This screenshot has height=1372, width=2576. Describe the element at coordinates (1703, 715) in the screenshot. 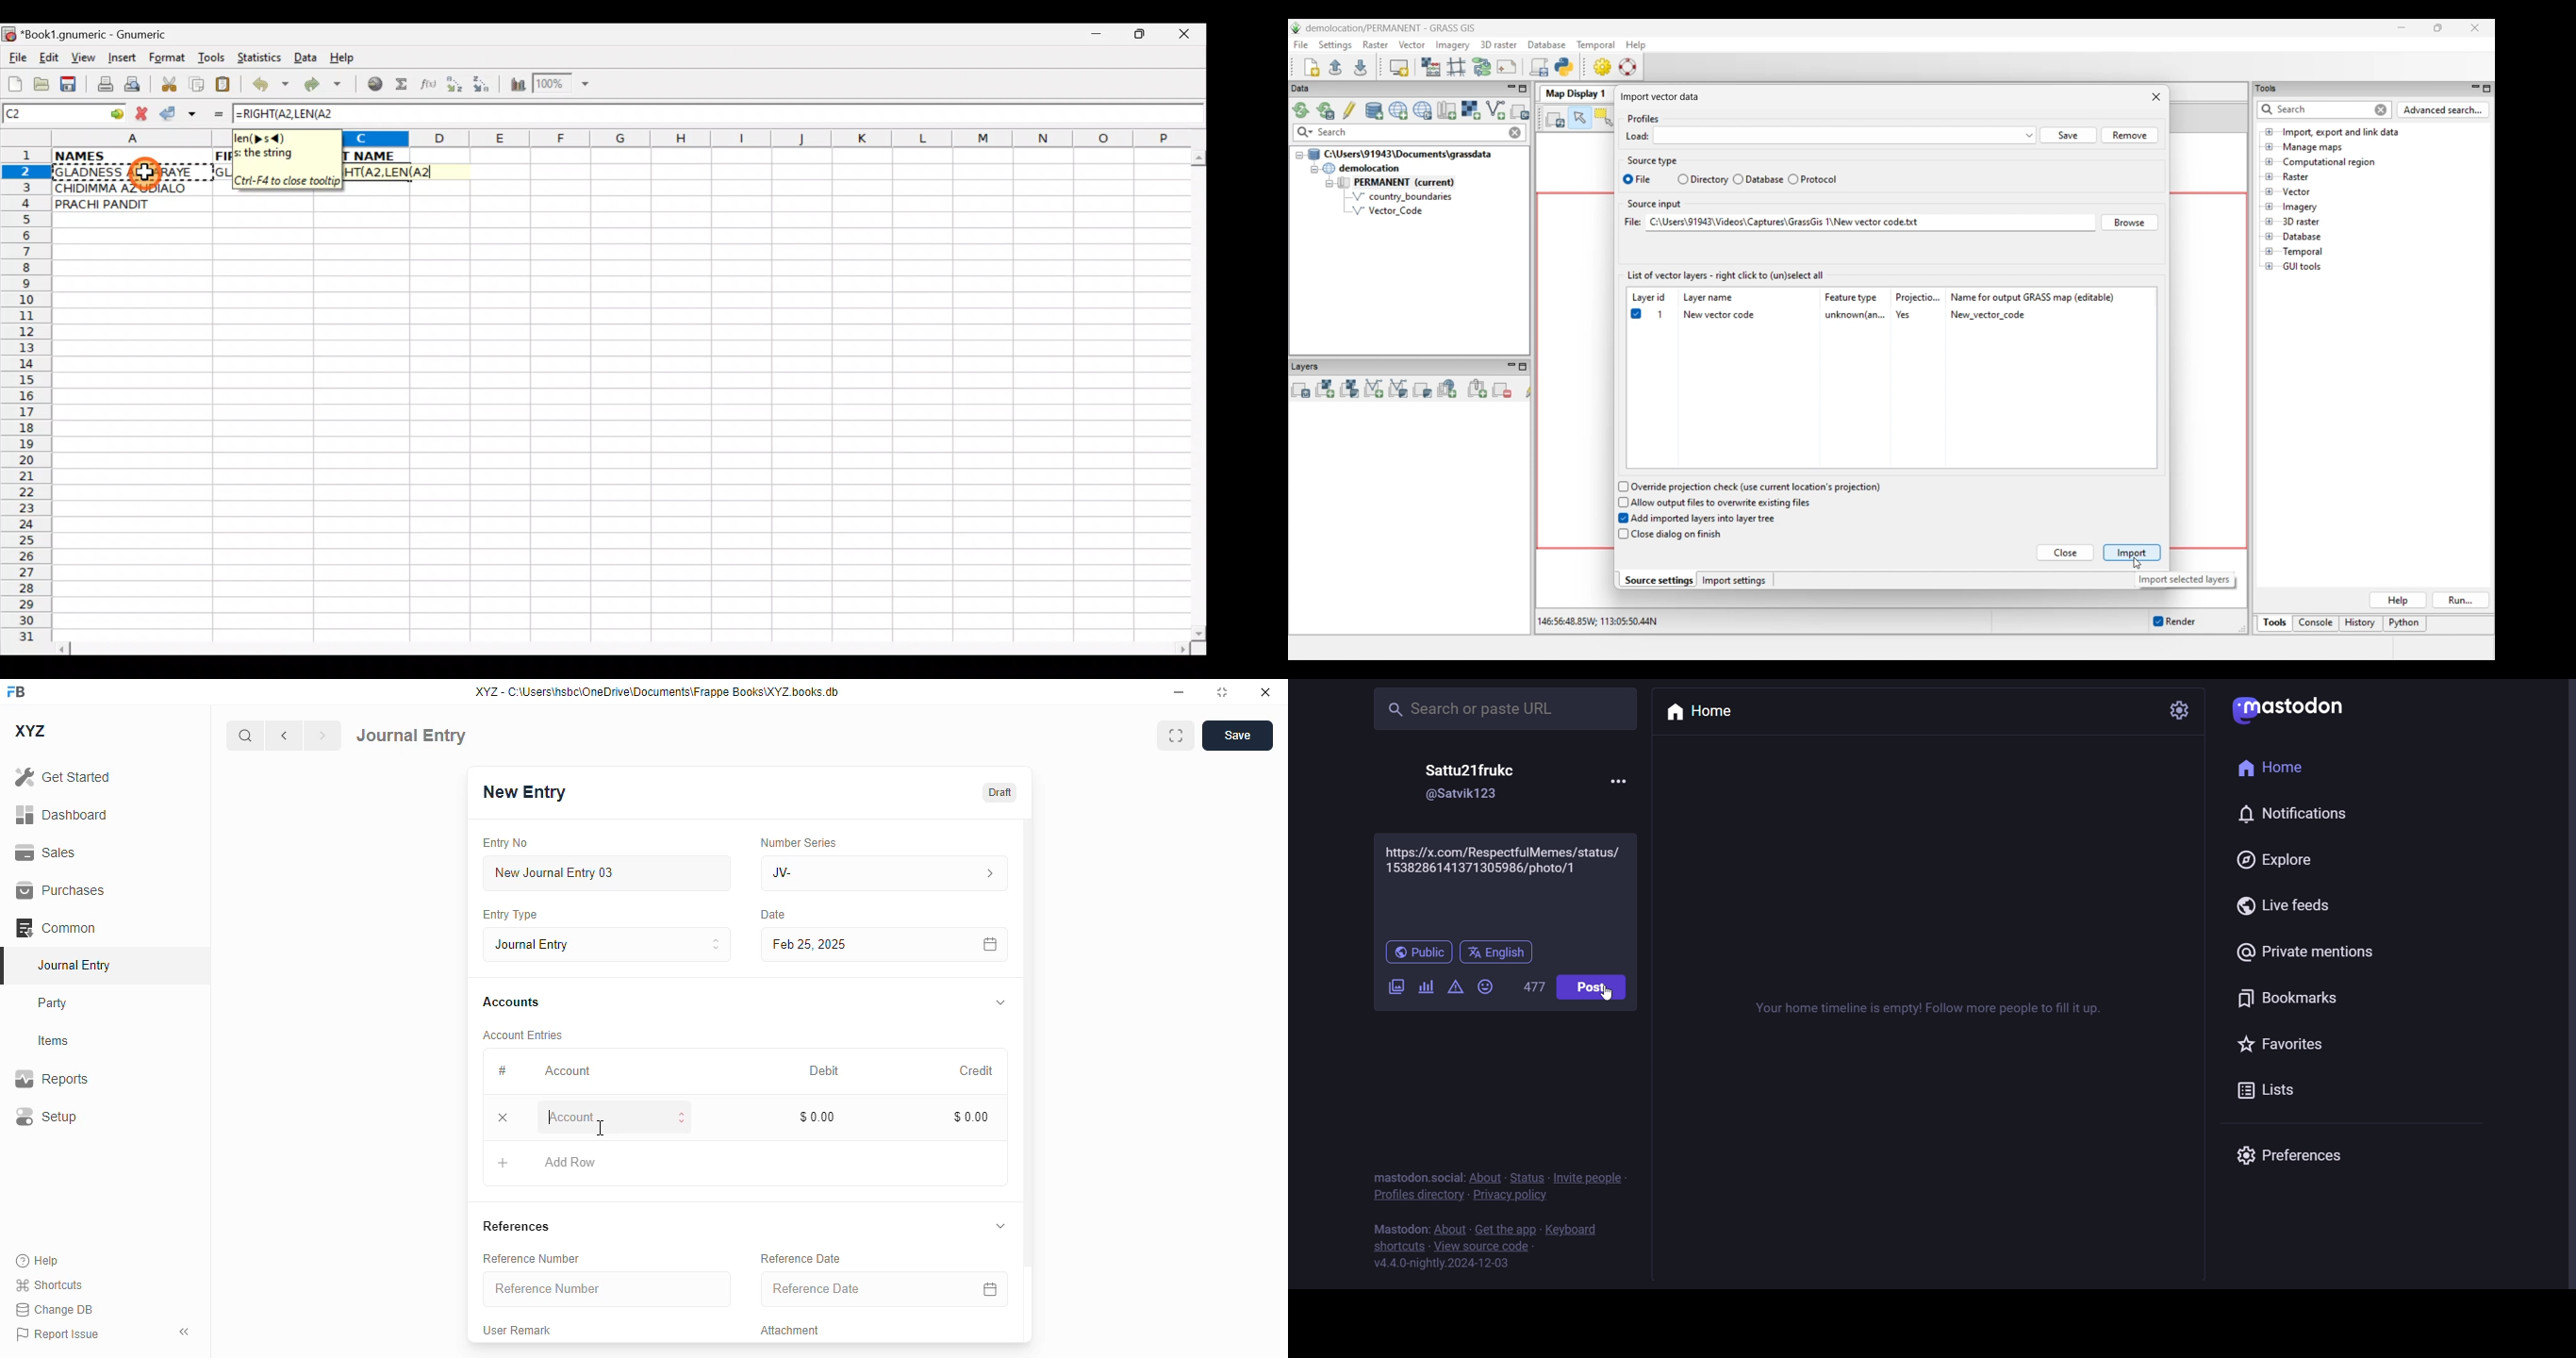

I see `home` at that location.